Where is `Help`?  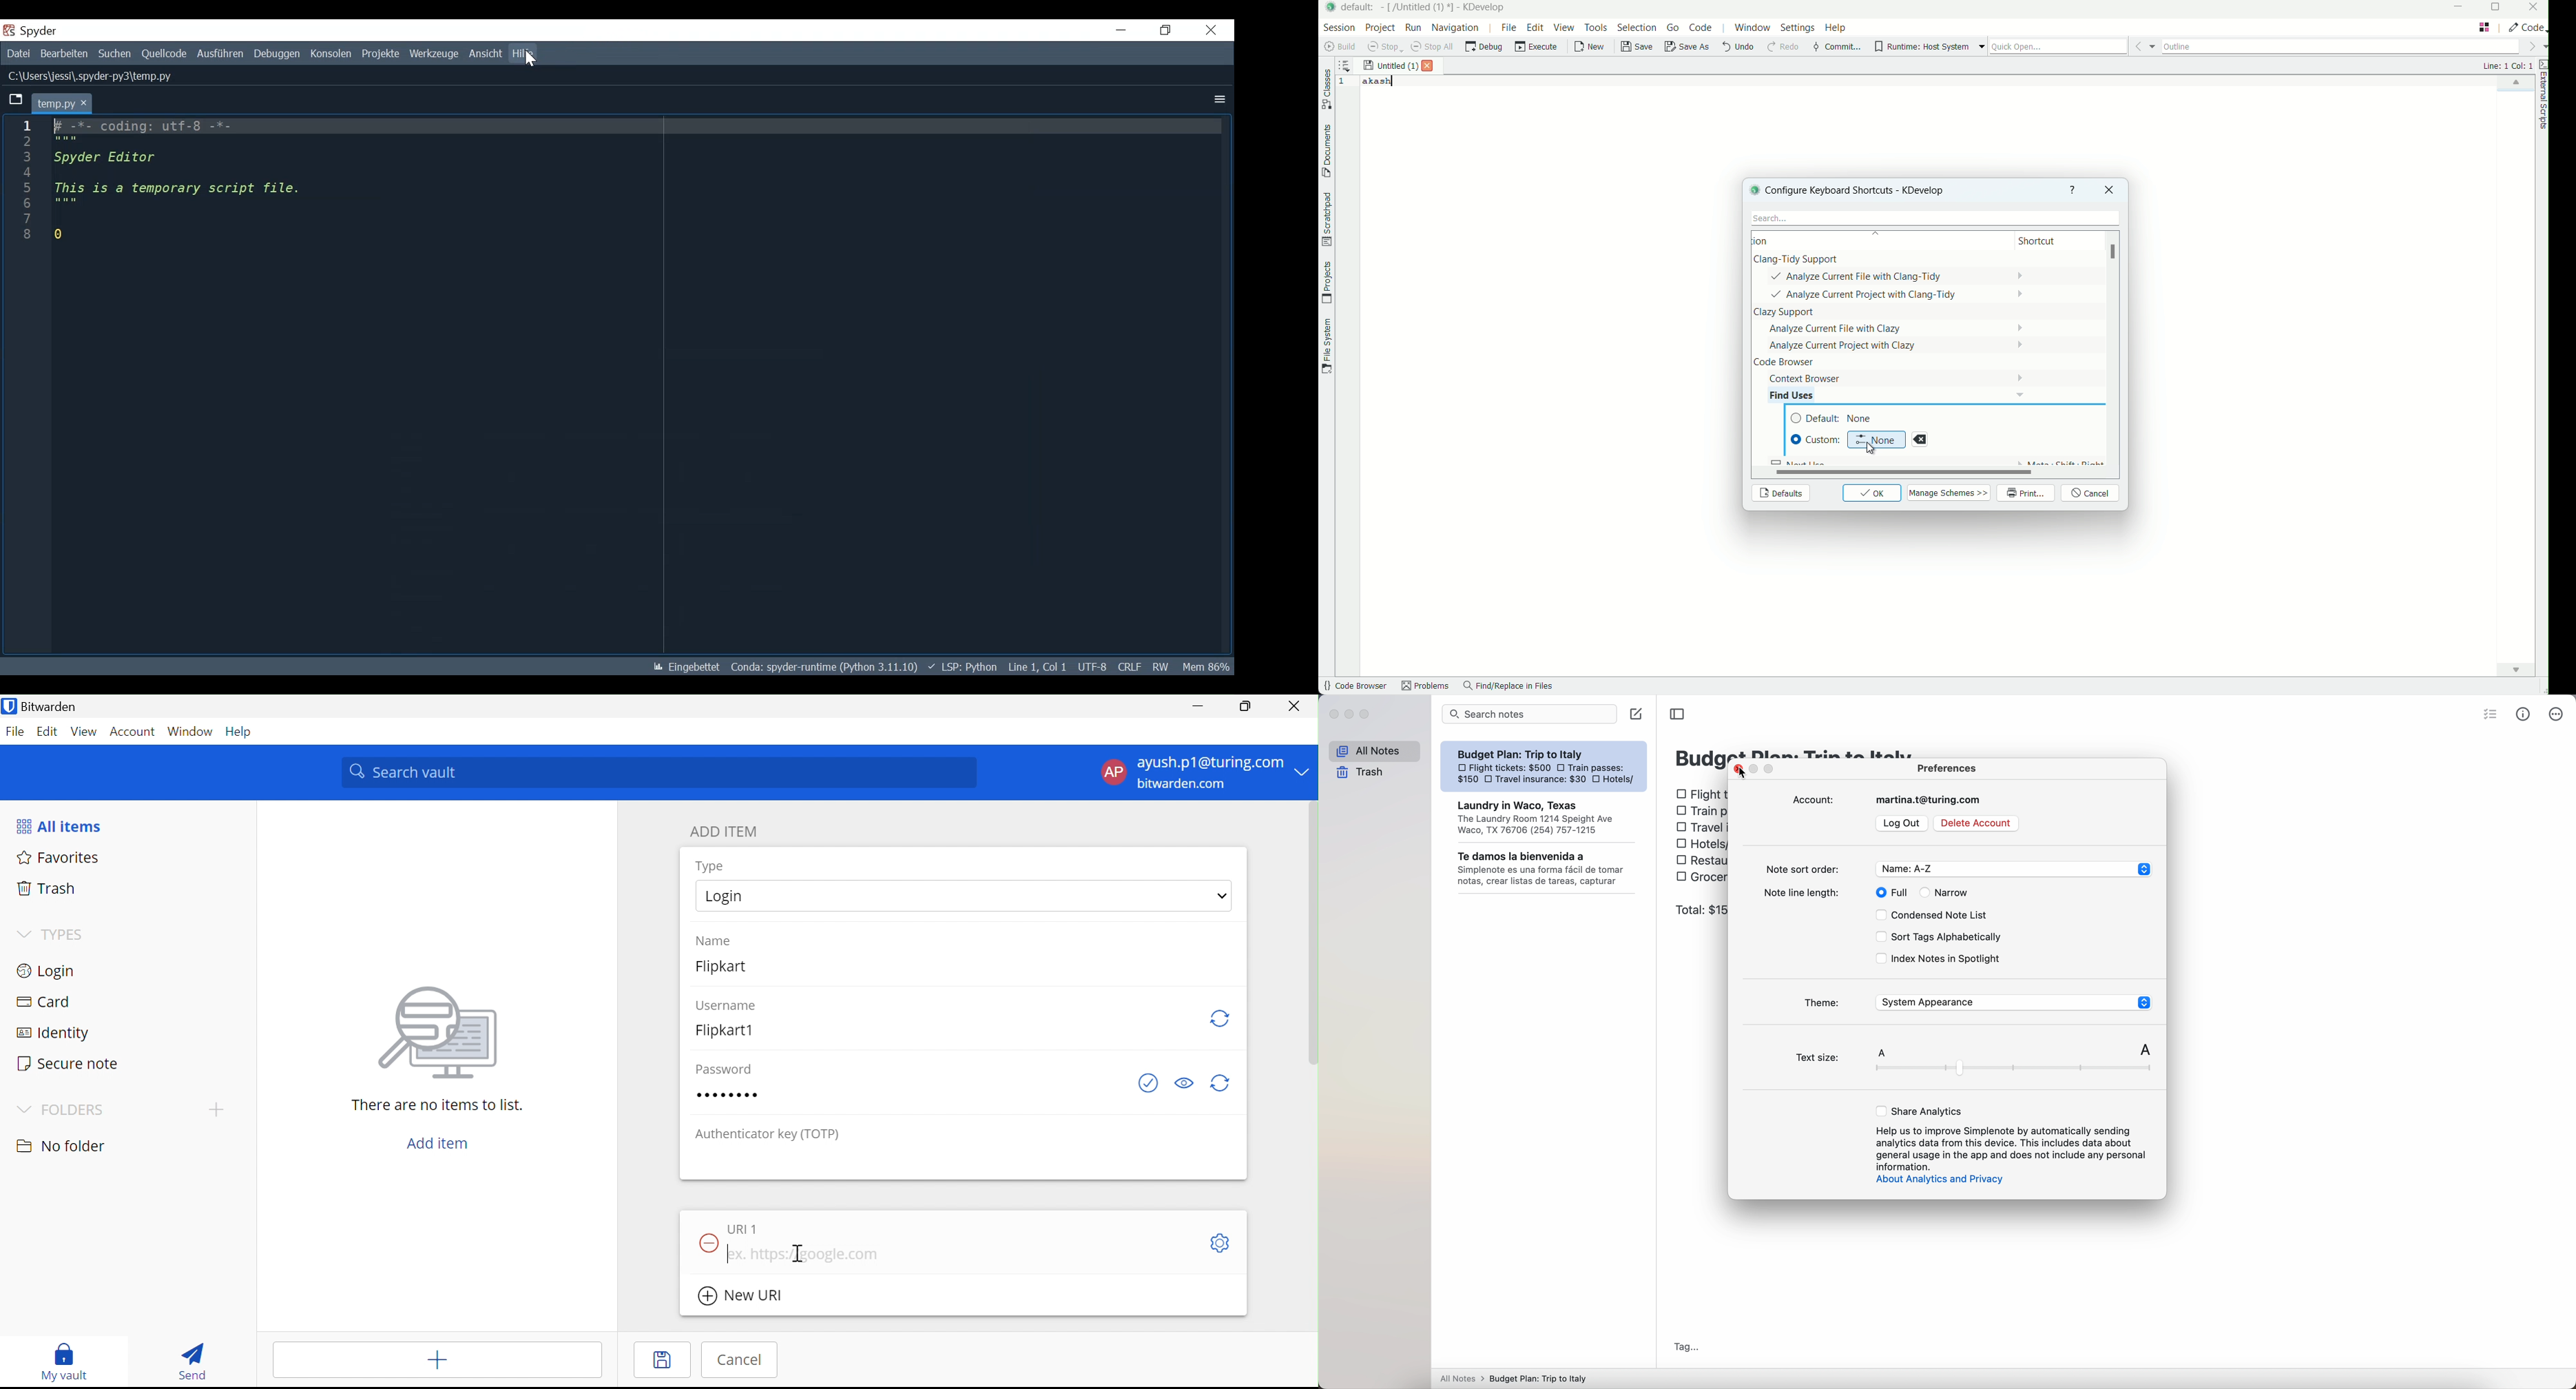 Help is located at coordinates (243, 732).